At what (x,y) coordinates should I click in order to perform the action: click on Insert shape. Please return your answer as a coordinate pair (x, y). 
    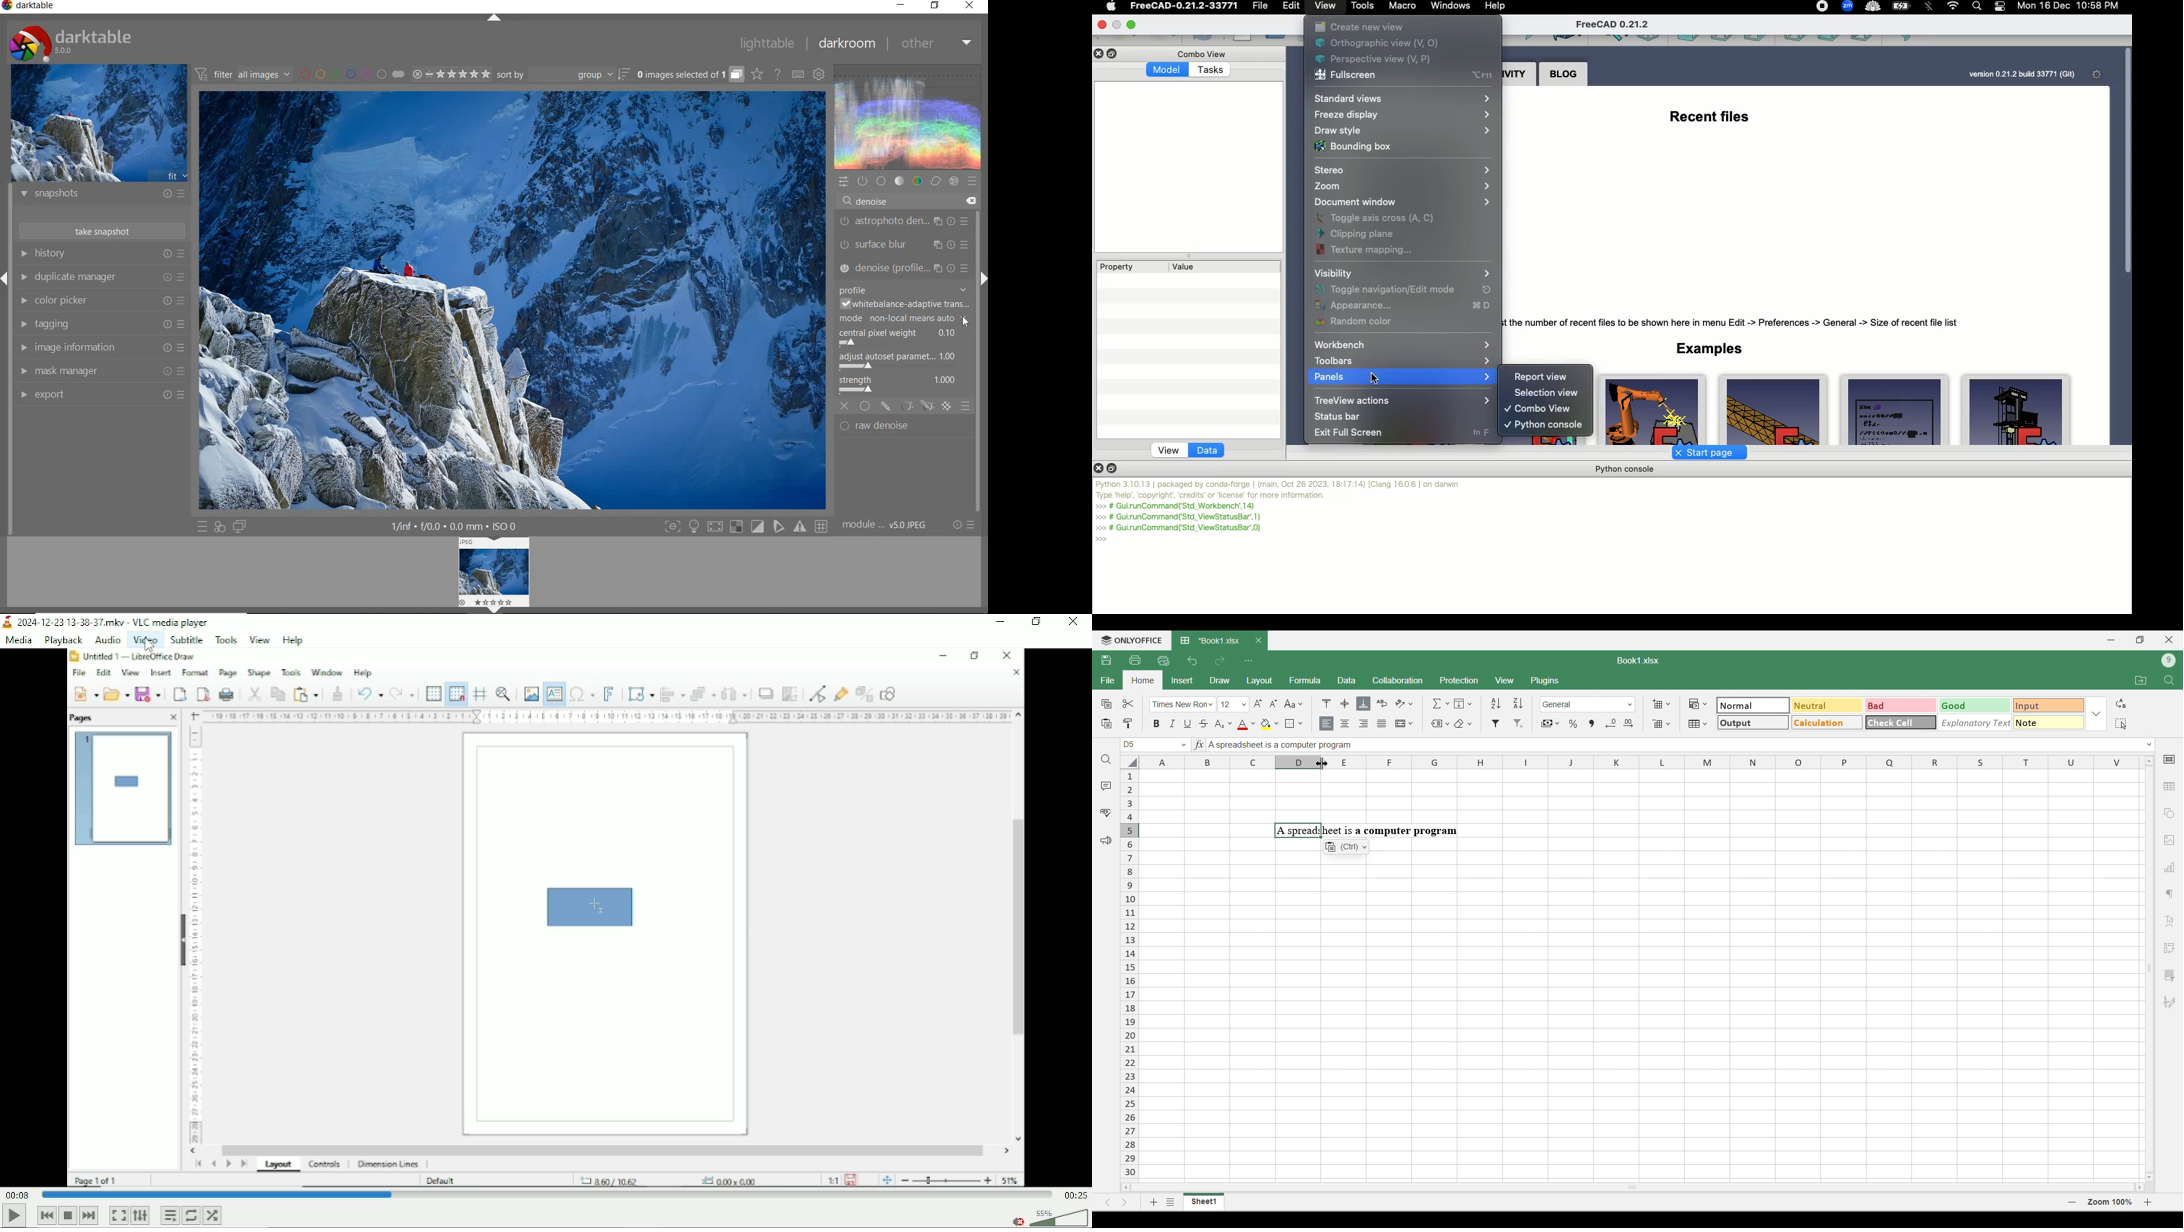
    Looking at the image, I should click on (2169, 814).